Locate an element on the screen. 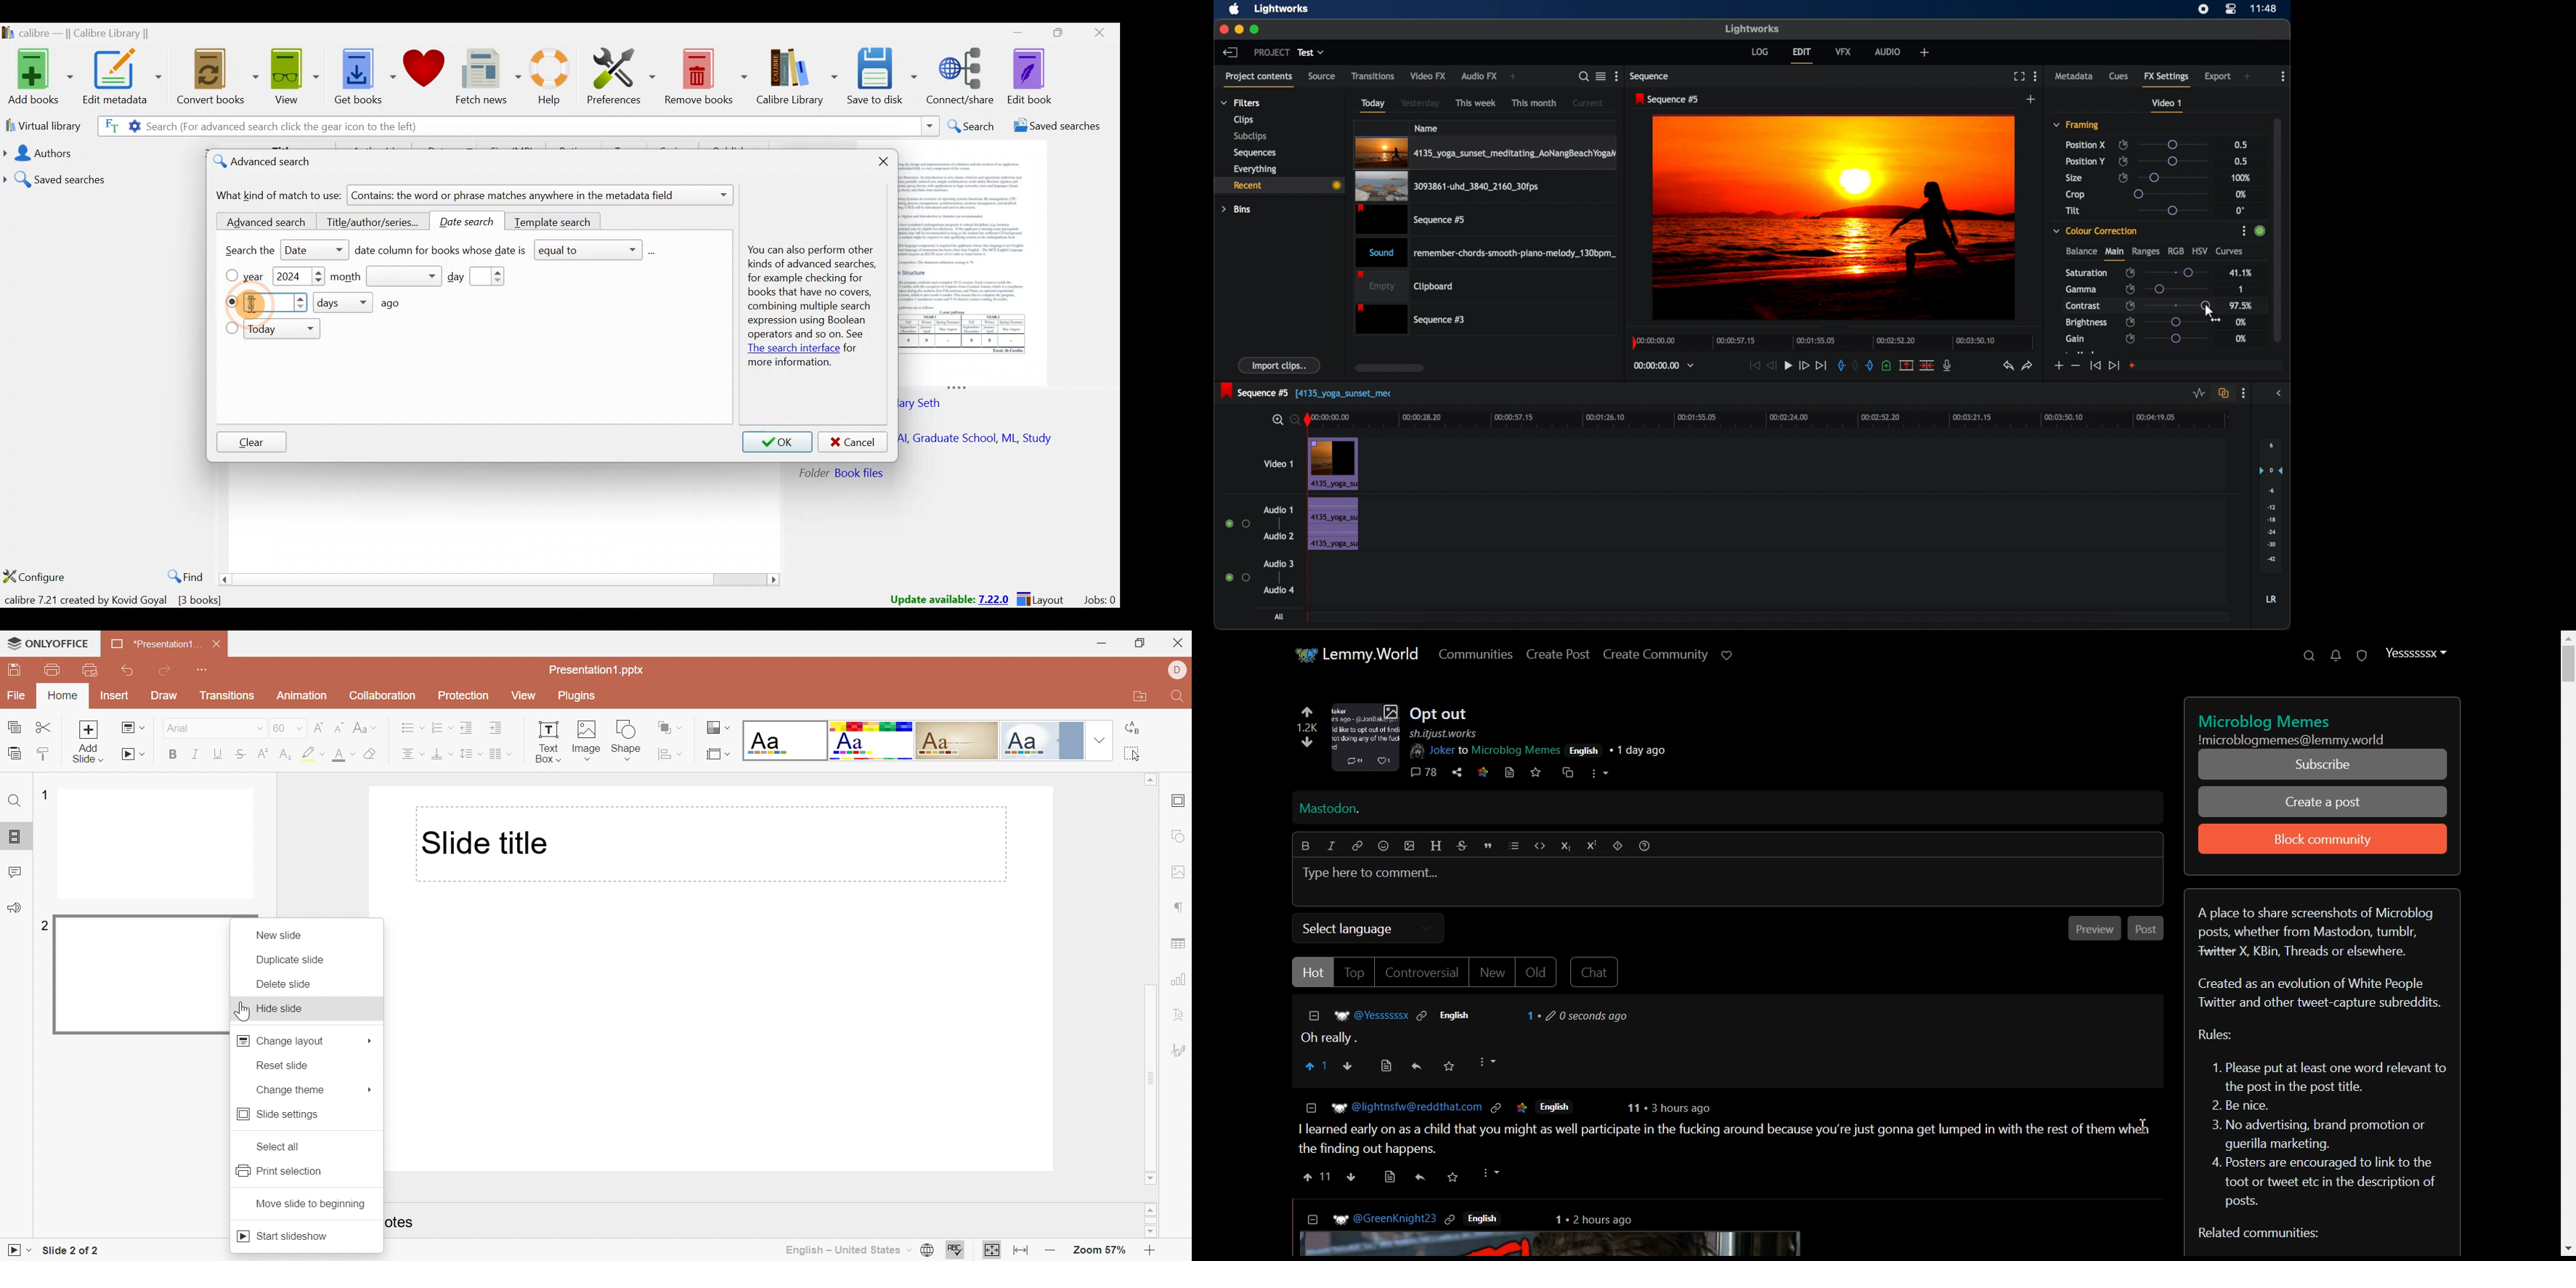 Image resolution: width=2576 pixels, height=1288 pixels. image is located at coordinates (1368, 737).